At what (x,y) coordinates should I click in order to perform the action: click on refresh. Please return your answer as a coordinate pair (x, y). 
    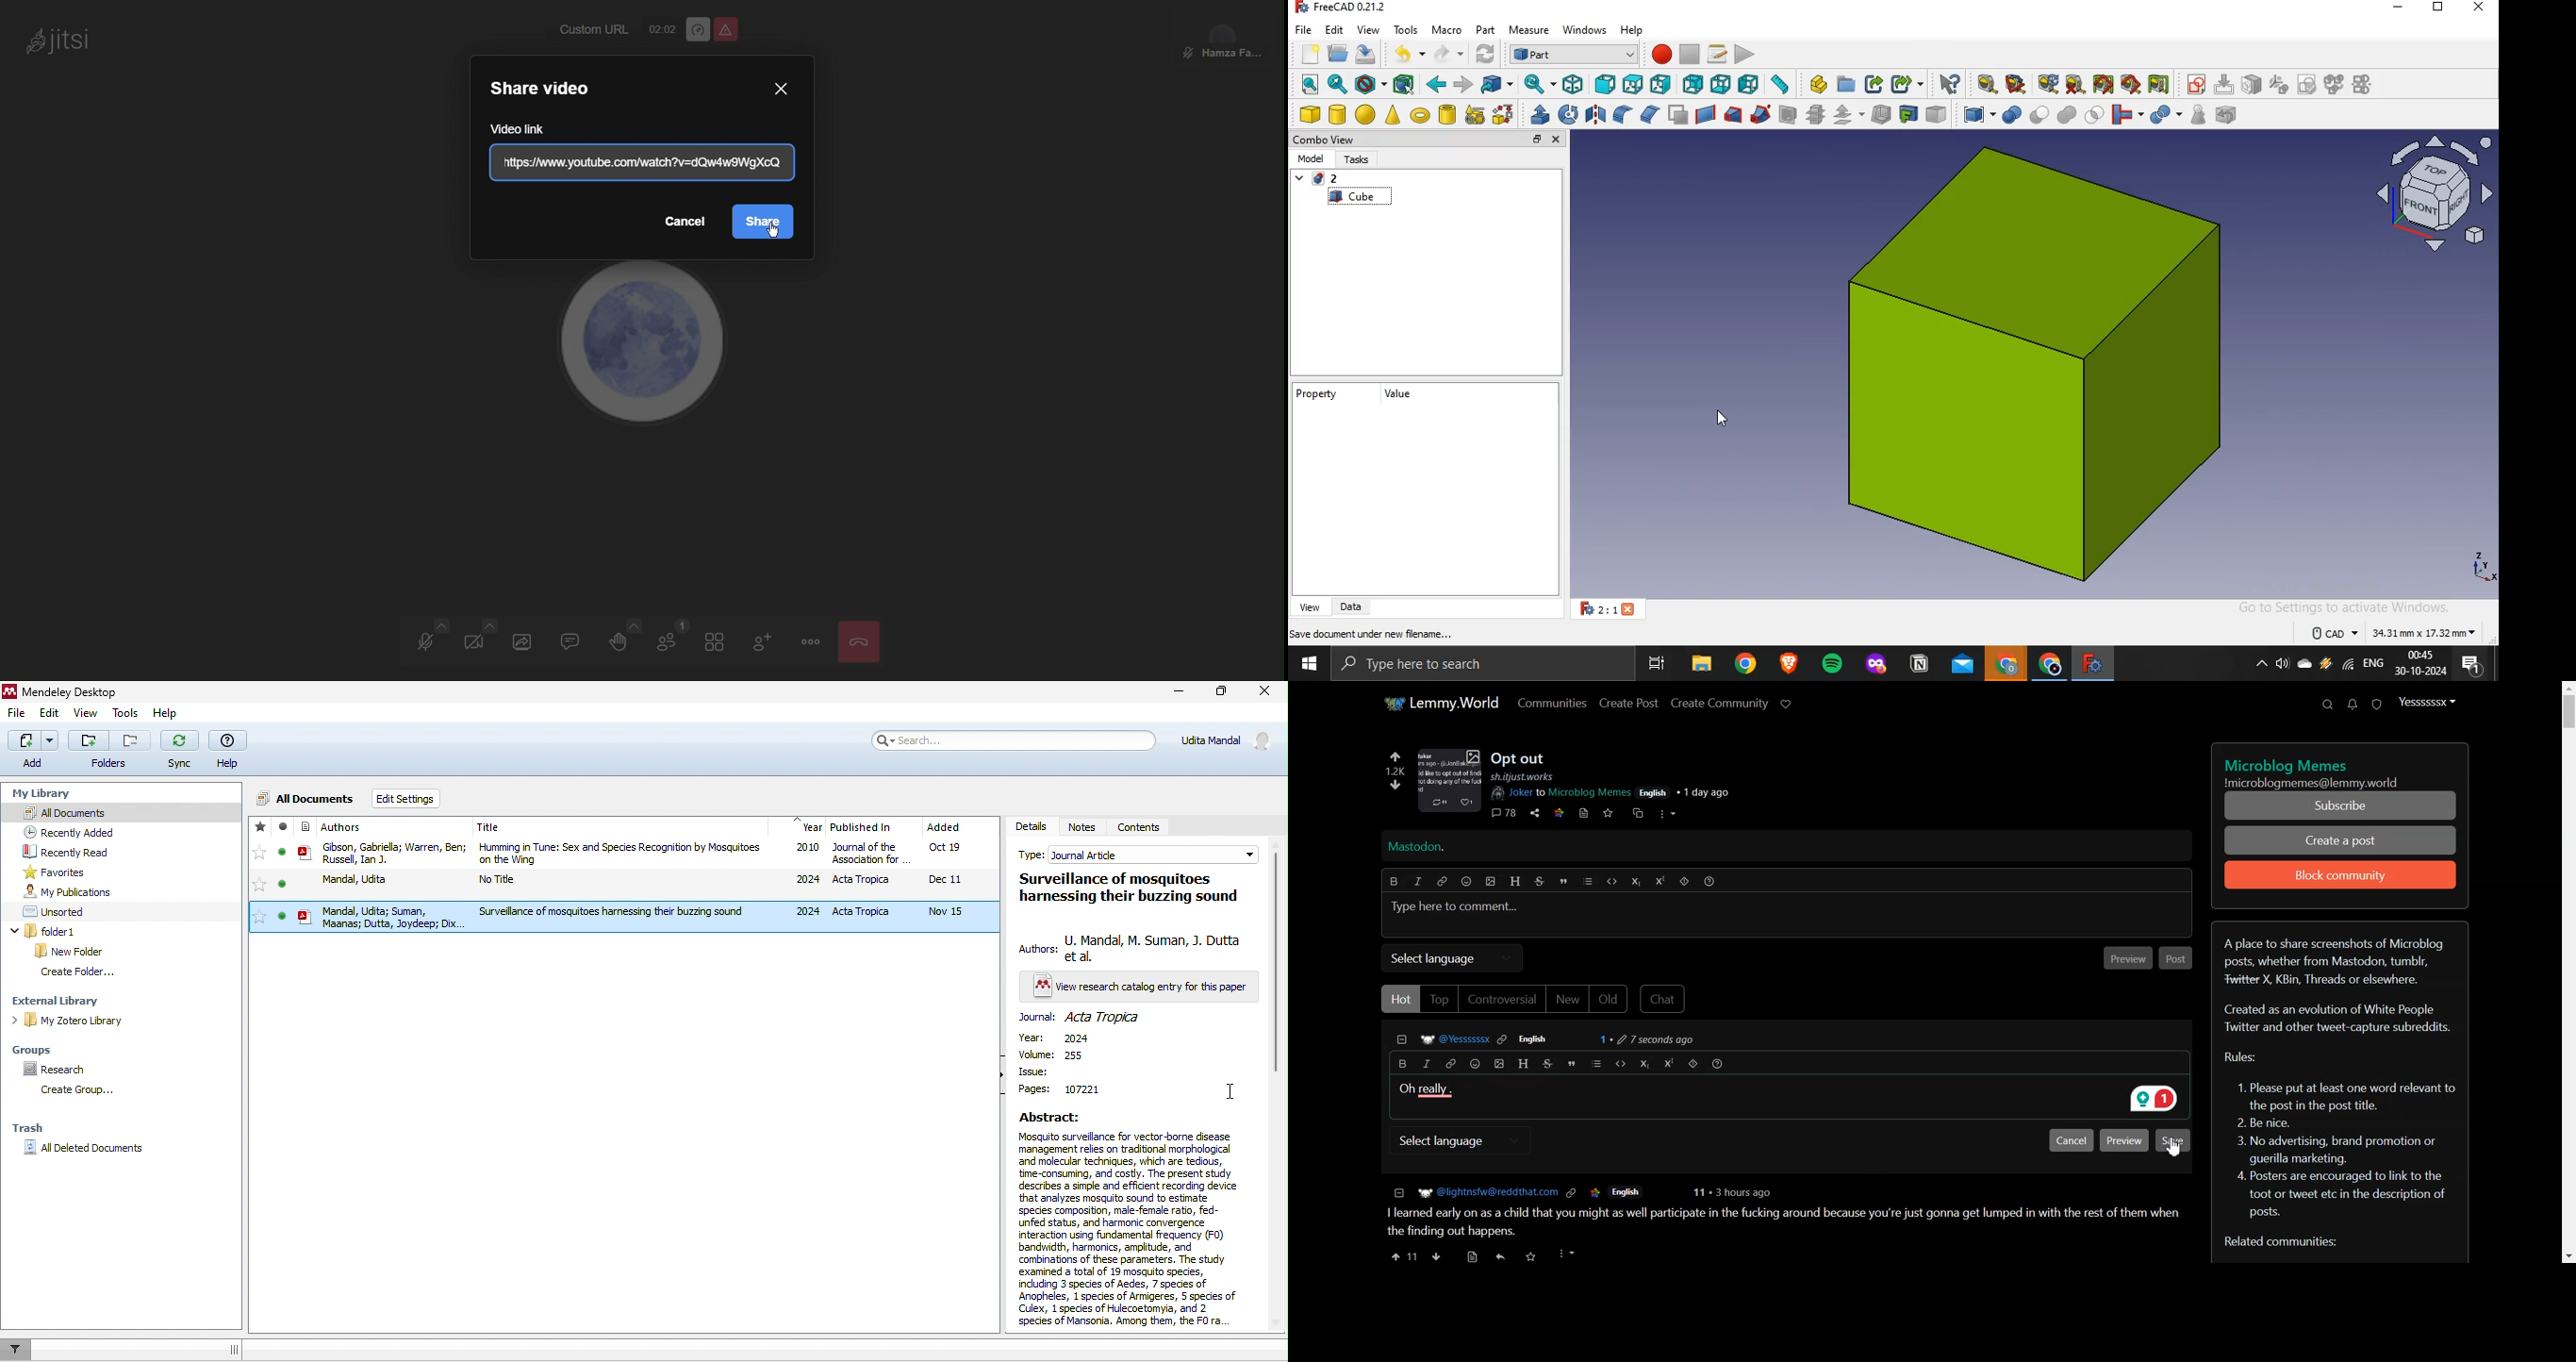
    Looking at the image, I should click on (2048, 84).